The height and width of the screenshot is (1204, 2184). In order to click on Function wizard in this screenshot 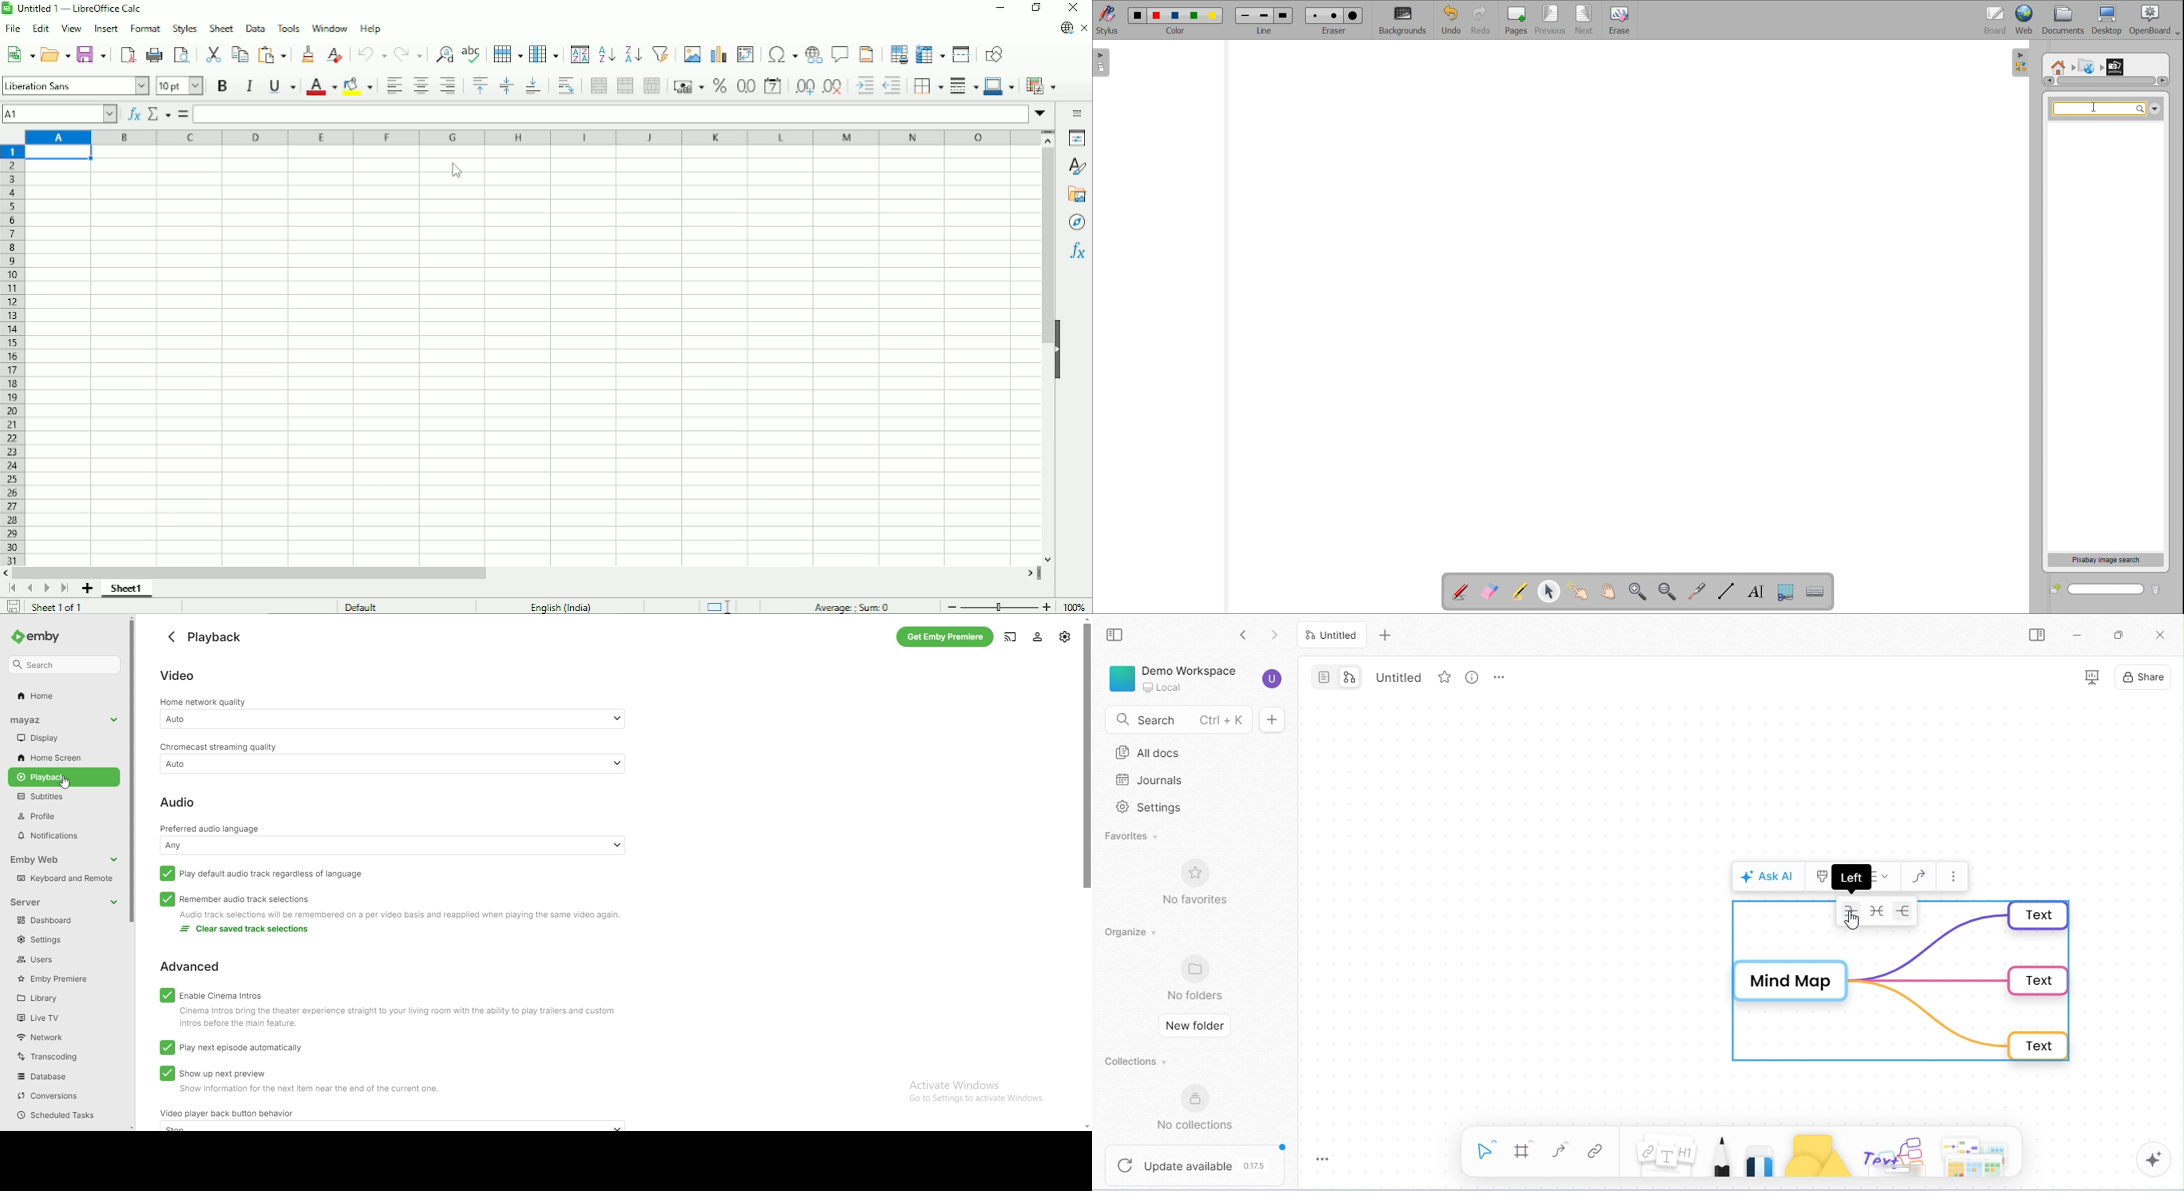, I will do `click(133, 114)`.